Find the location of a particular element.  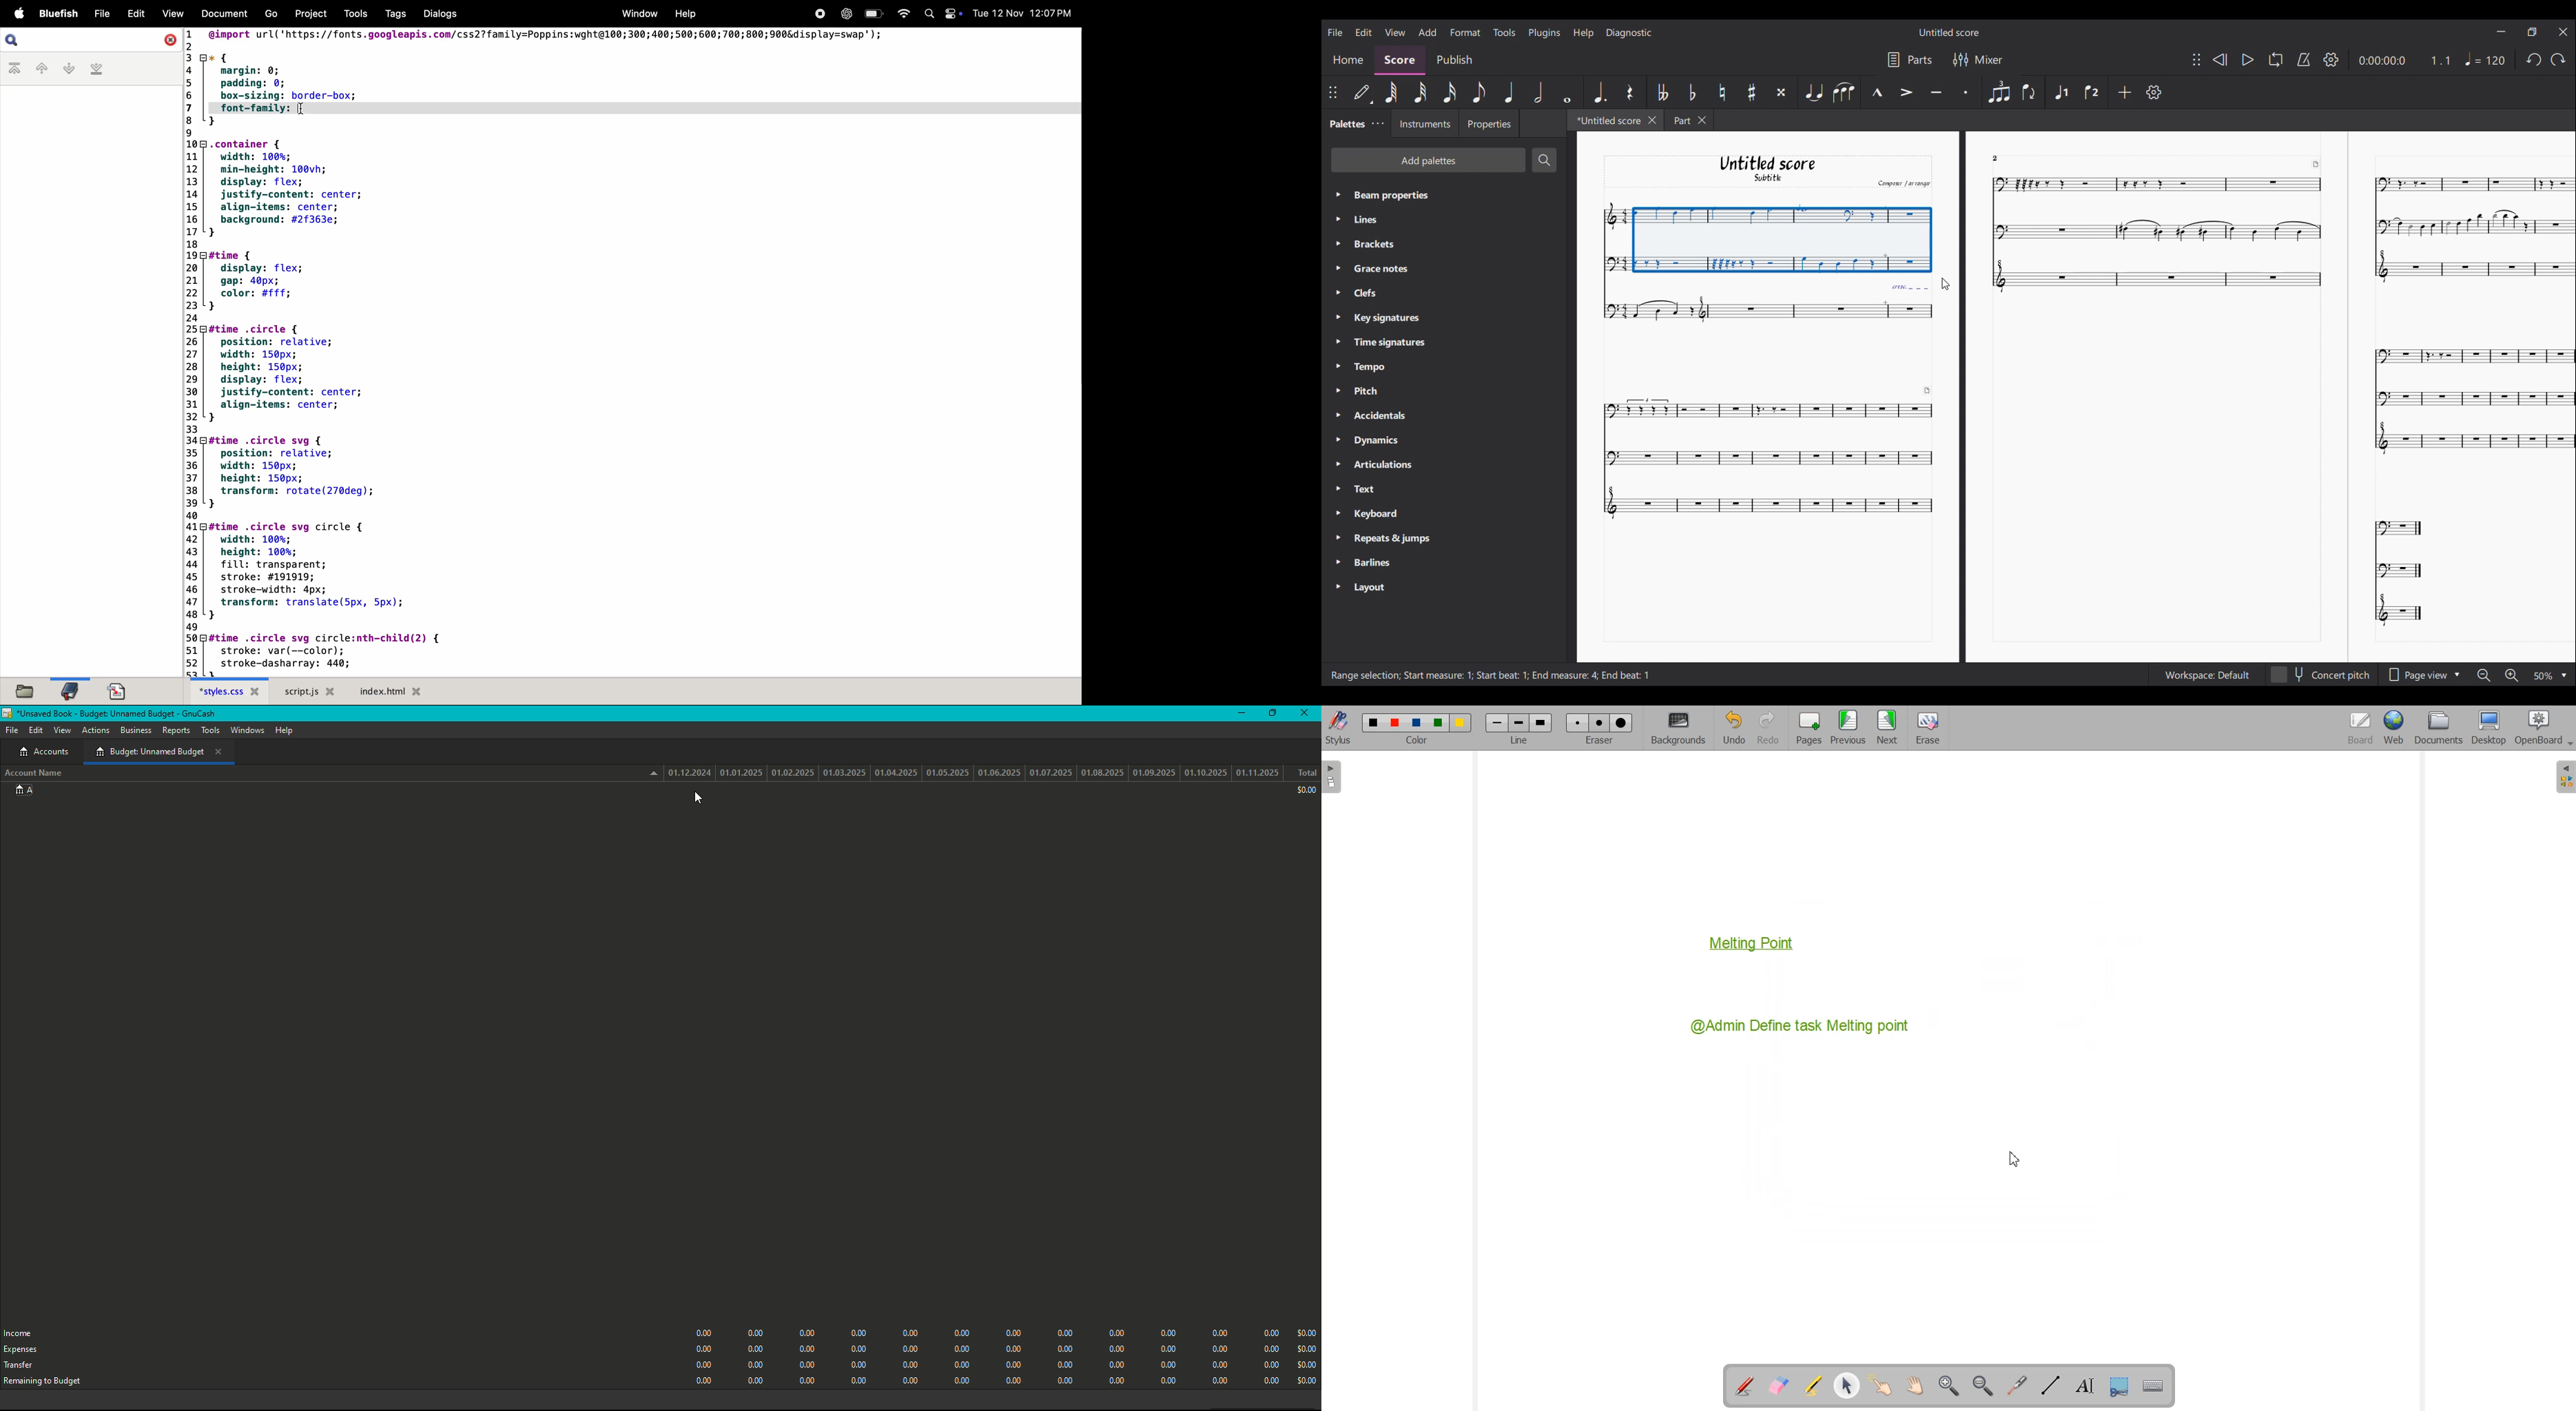

Workspace setting is located at coordinates (2207, 675).